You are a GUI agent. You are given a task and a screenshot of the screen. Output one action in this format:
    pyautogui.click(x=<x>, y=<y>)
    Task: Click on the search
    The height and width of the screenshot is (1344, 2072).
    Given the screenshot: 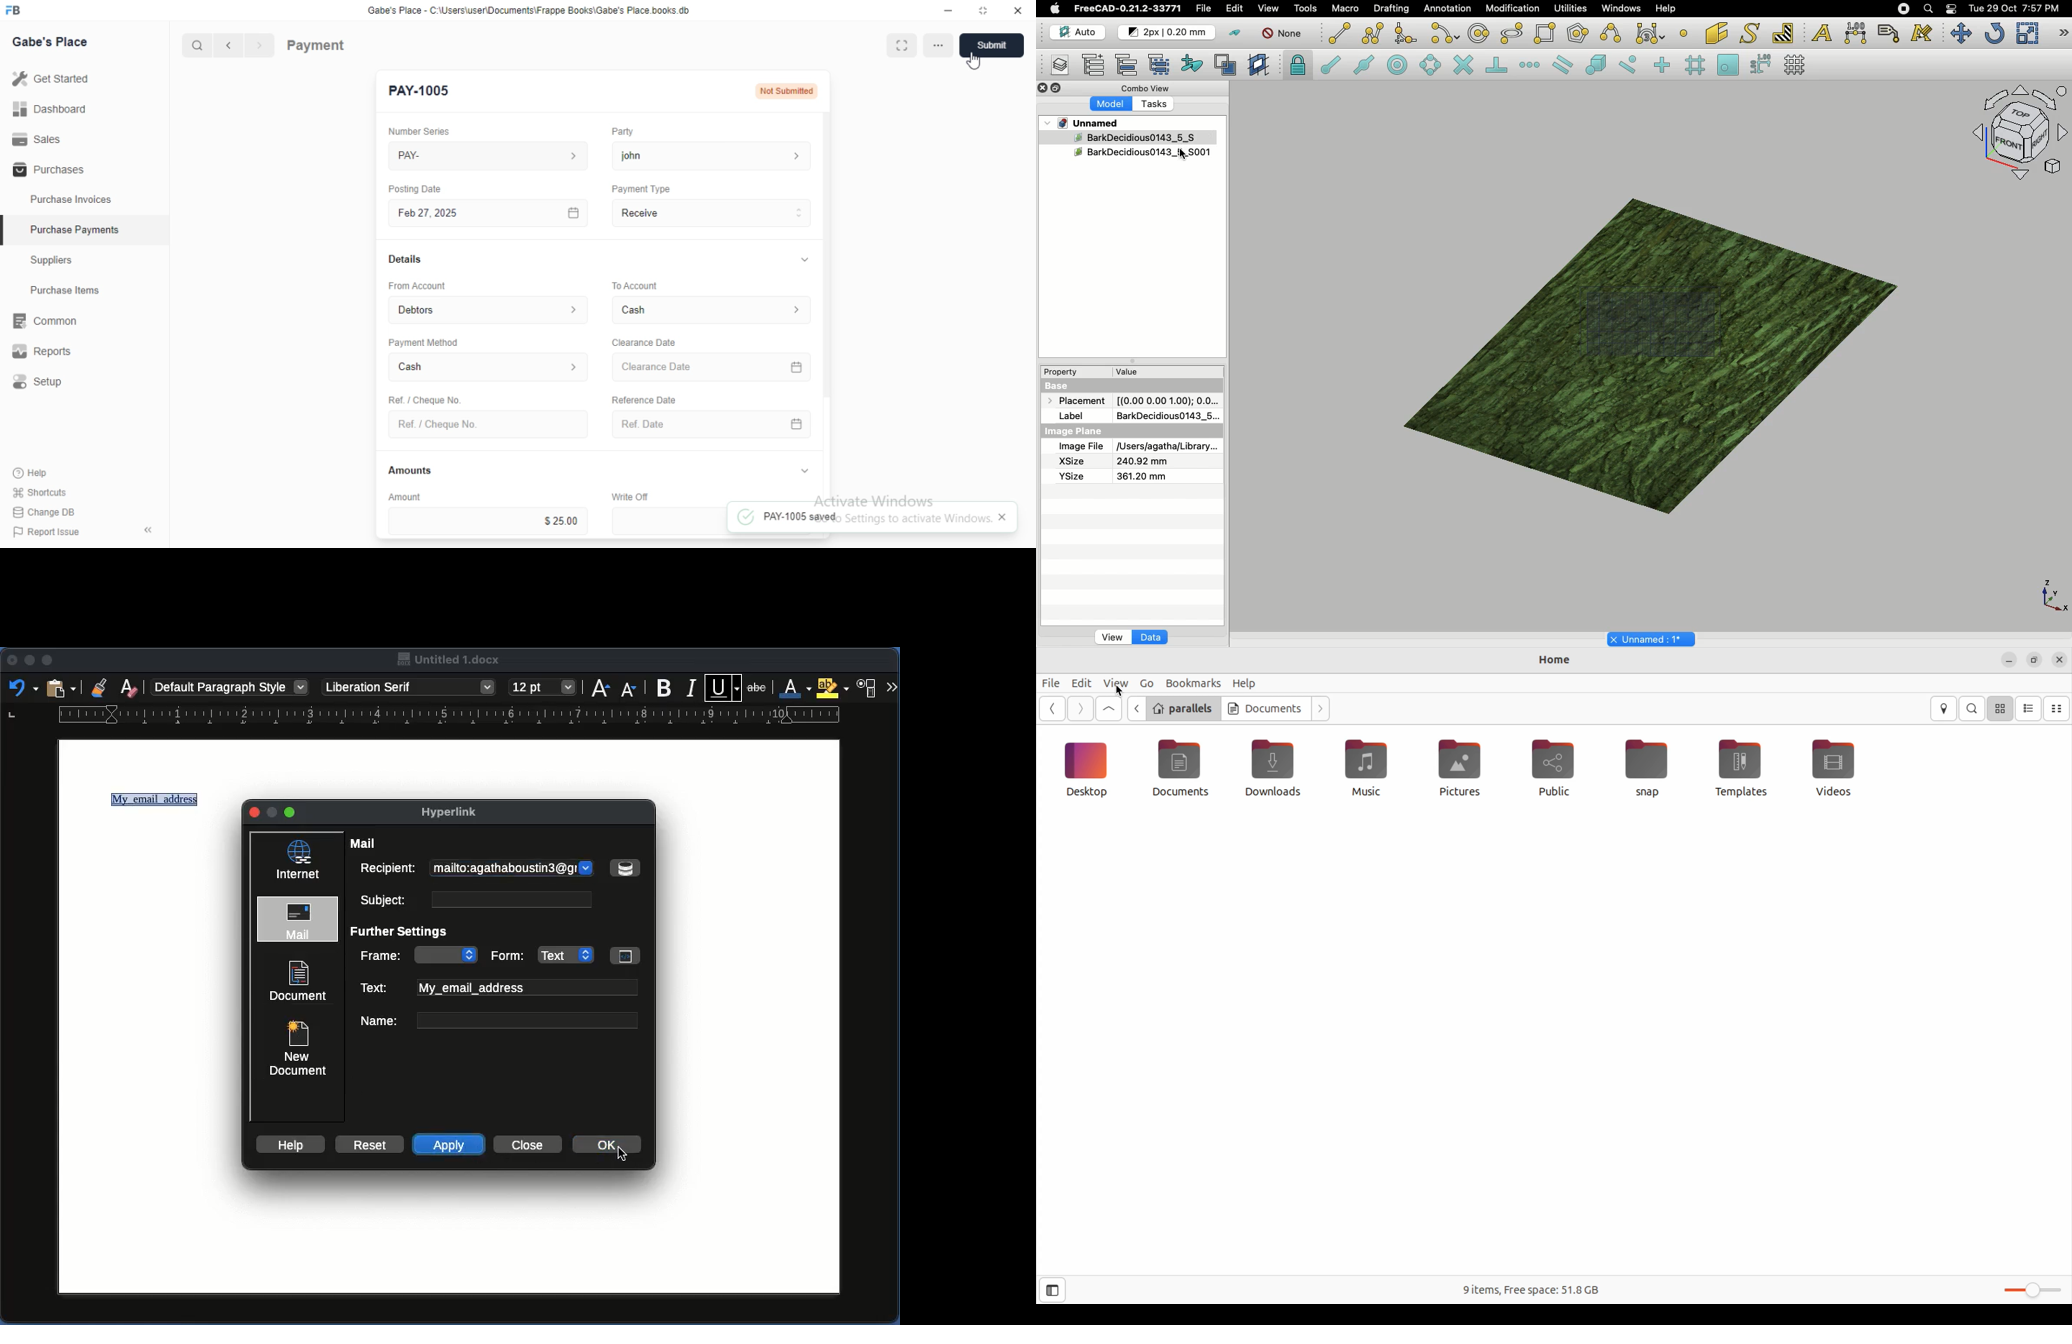 What is the action you would take?
    pyautogui.click(x=198, y=46)
    